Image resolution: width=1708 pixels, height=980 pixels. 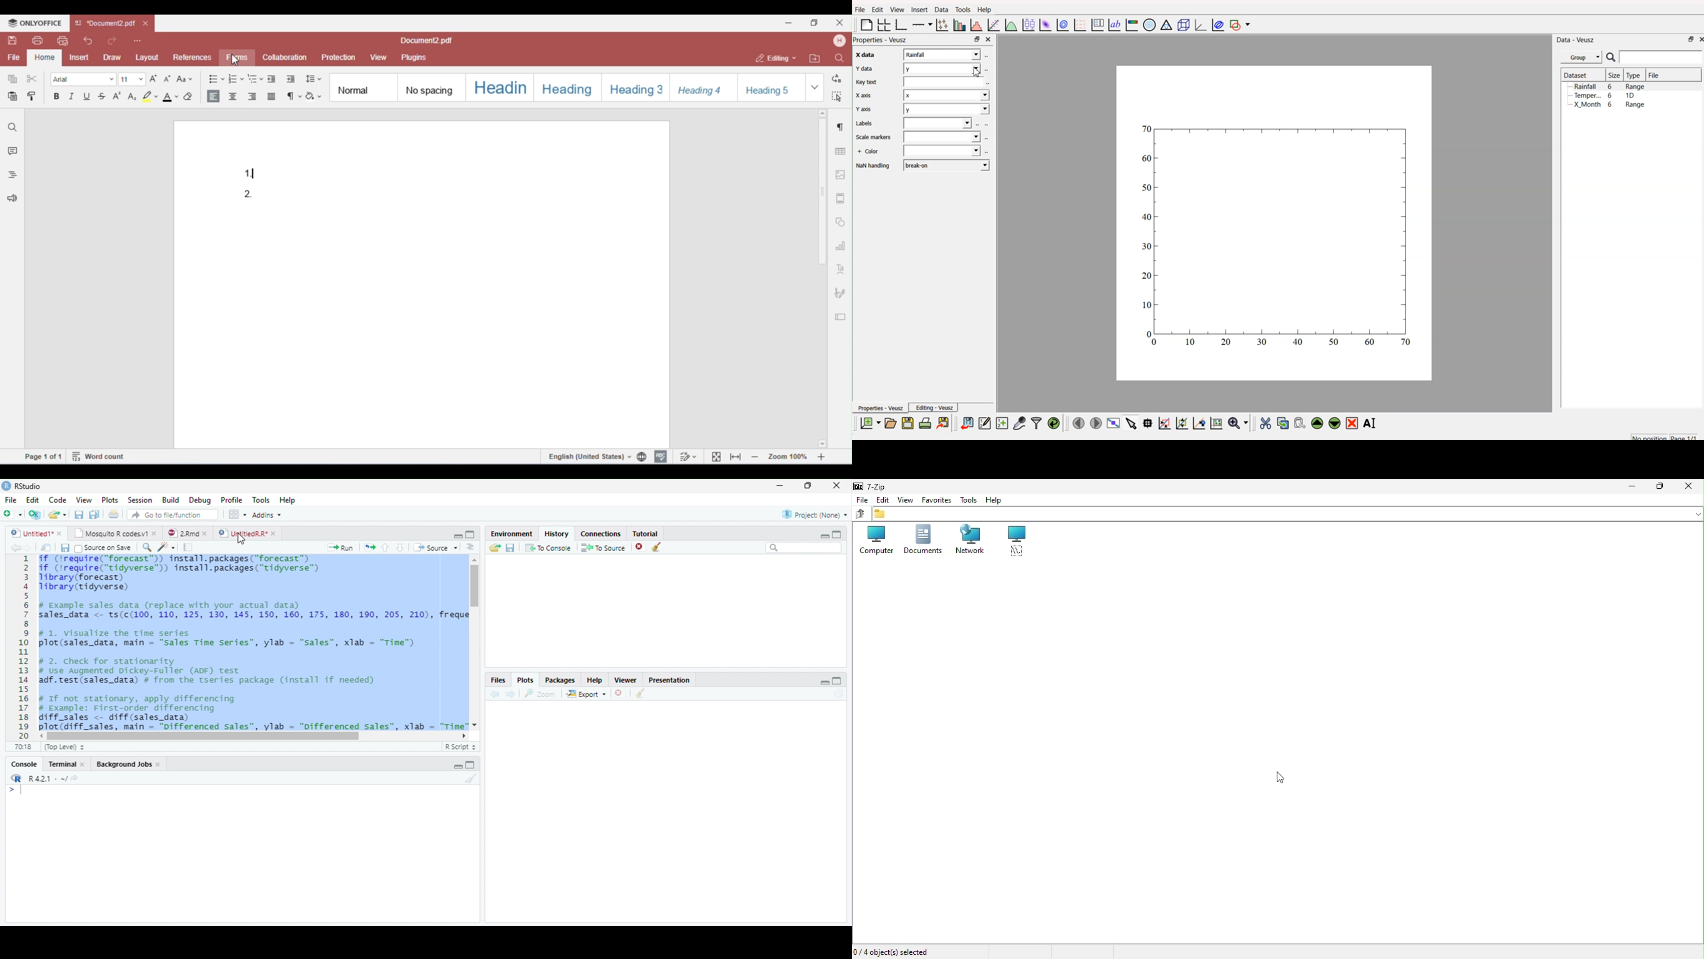 I want to click on Show in new window, so click(x=46, y=548).